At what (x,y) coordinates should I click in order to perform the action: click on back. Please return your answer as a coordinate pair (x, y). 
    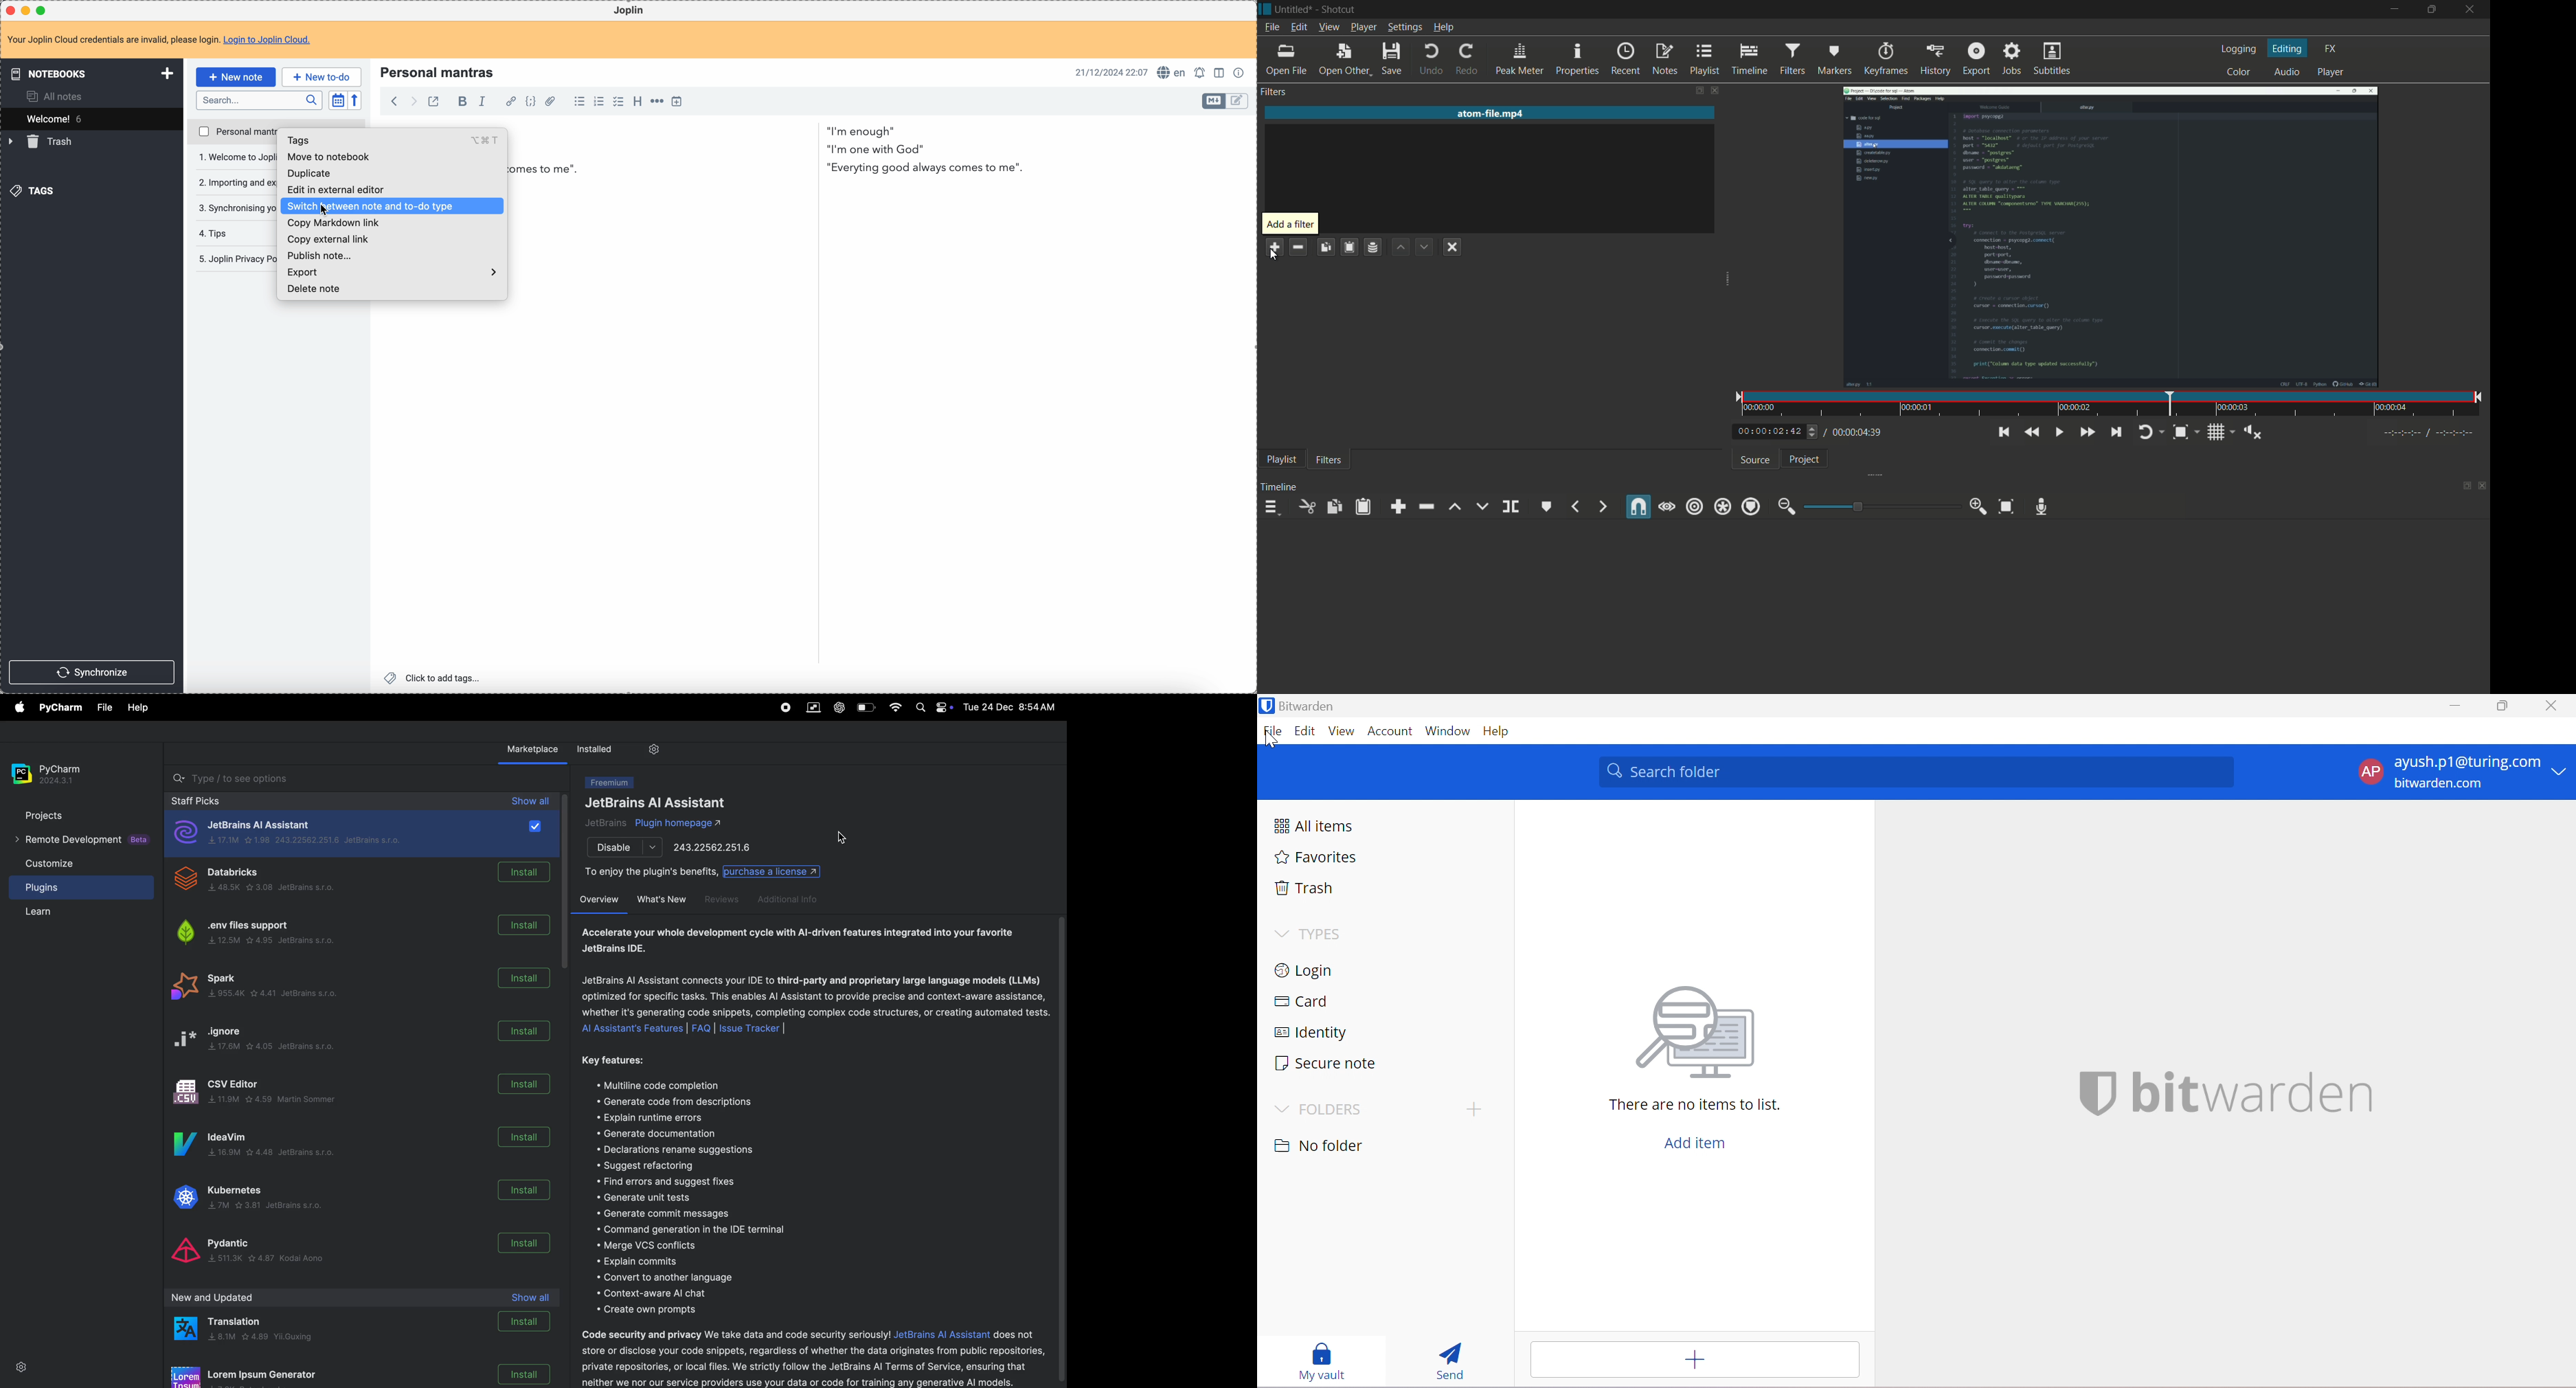
    Looking at the image, I should click on (393, 102).